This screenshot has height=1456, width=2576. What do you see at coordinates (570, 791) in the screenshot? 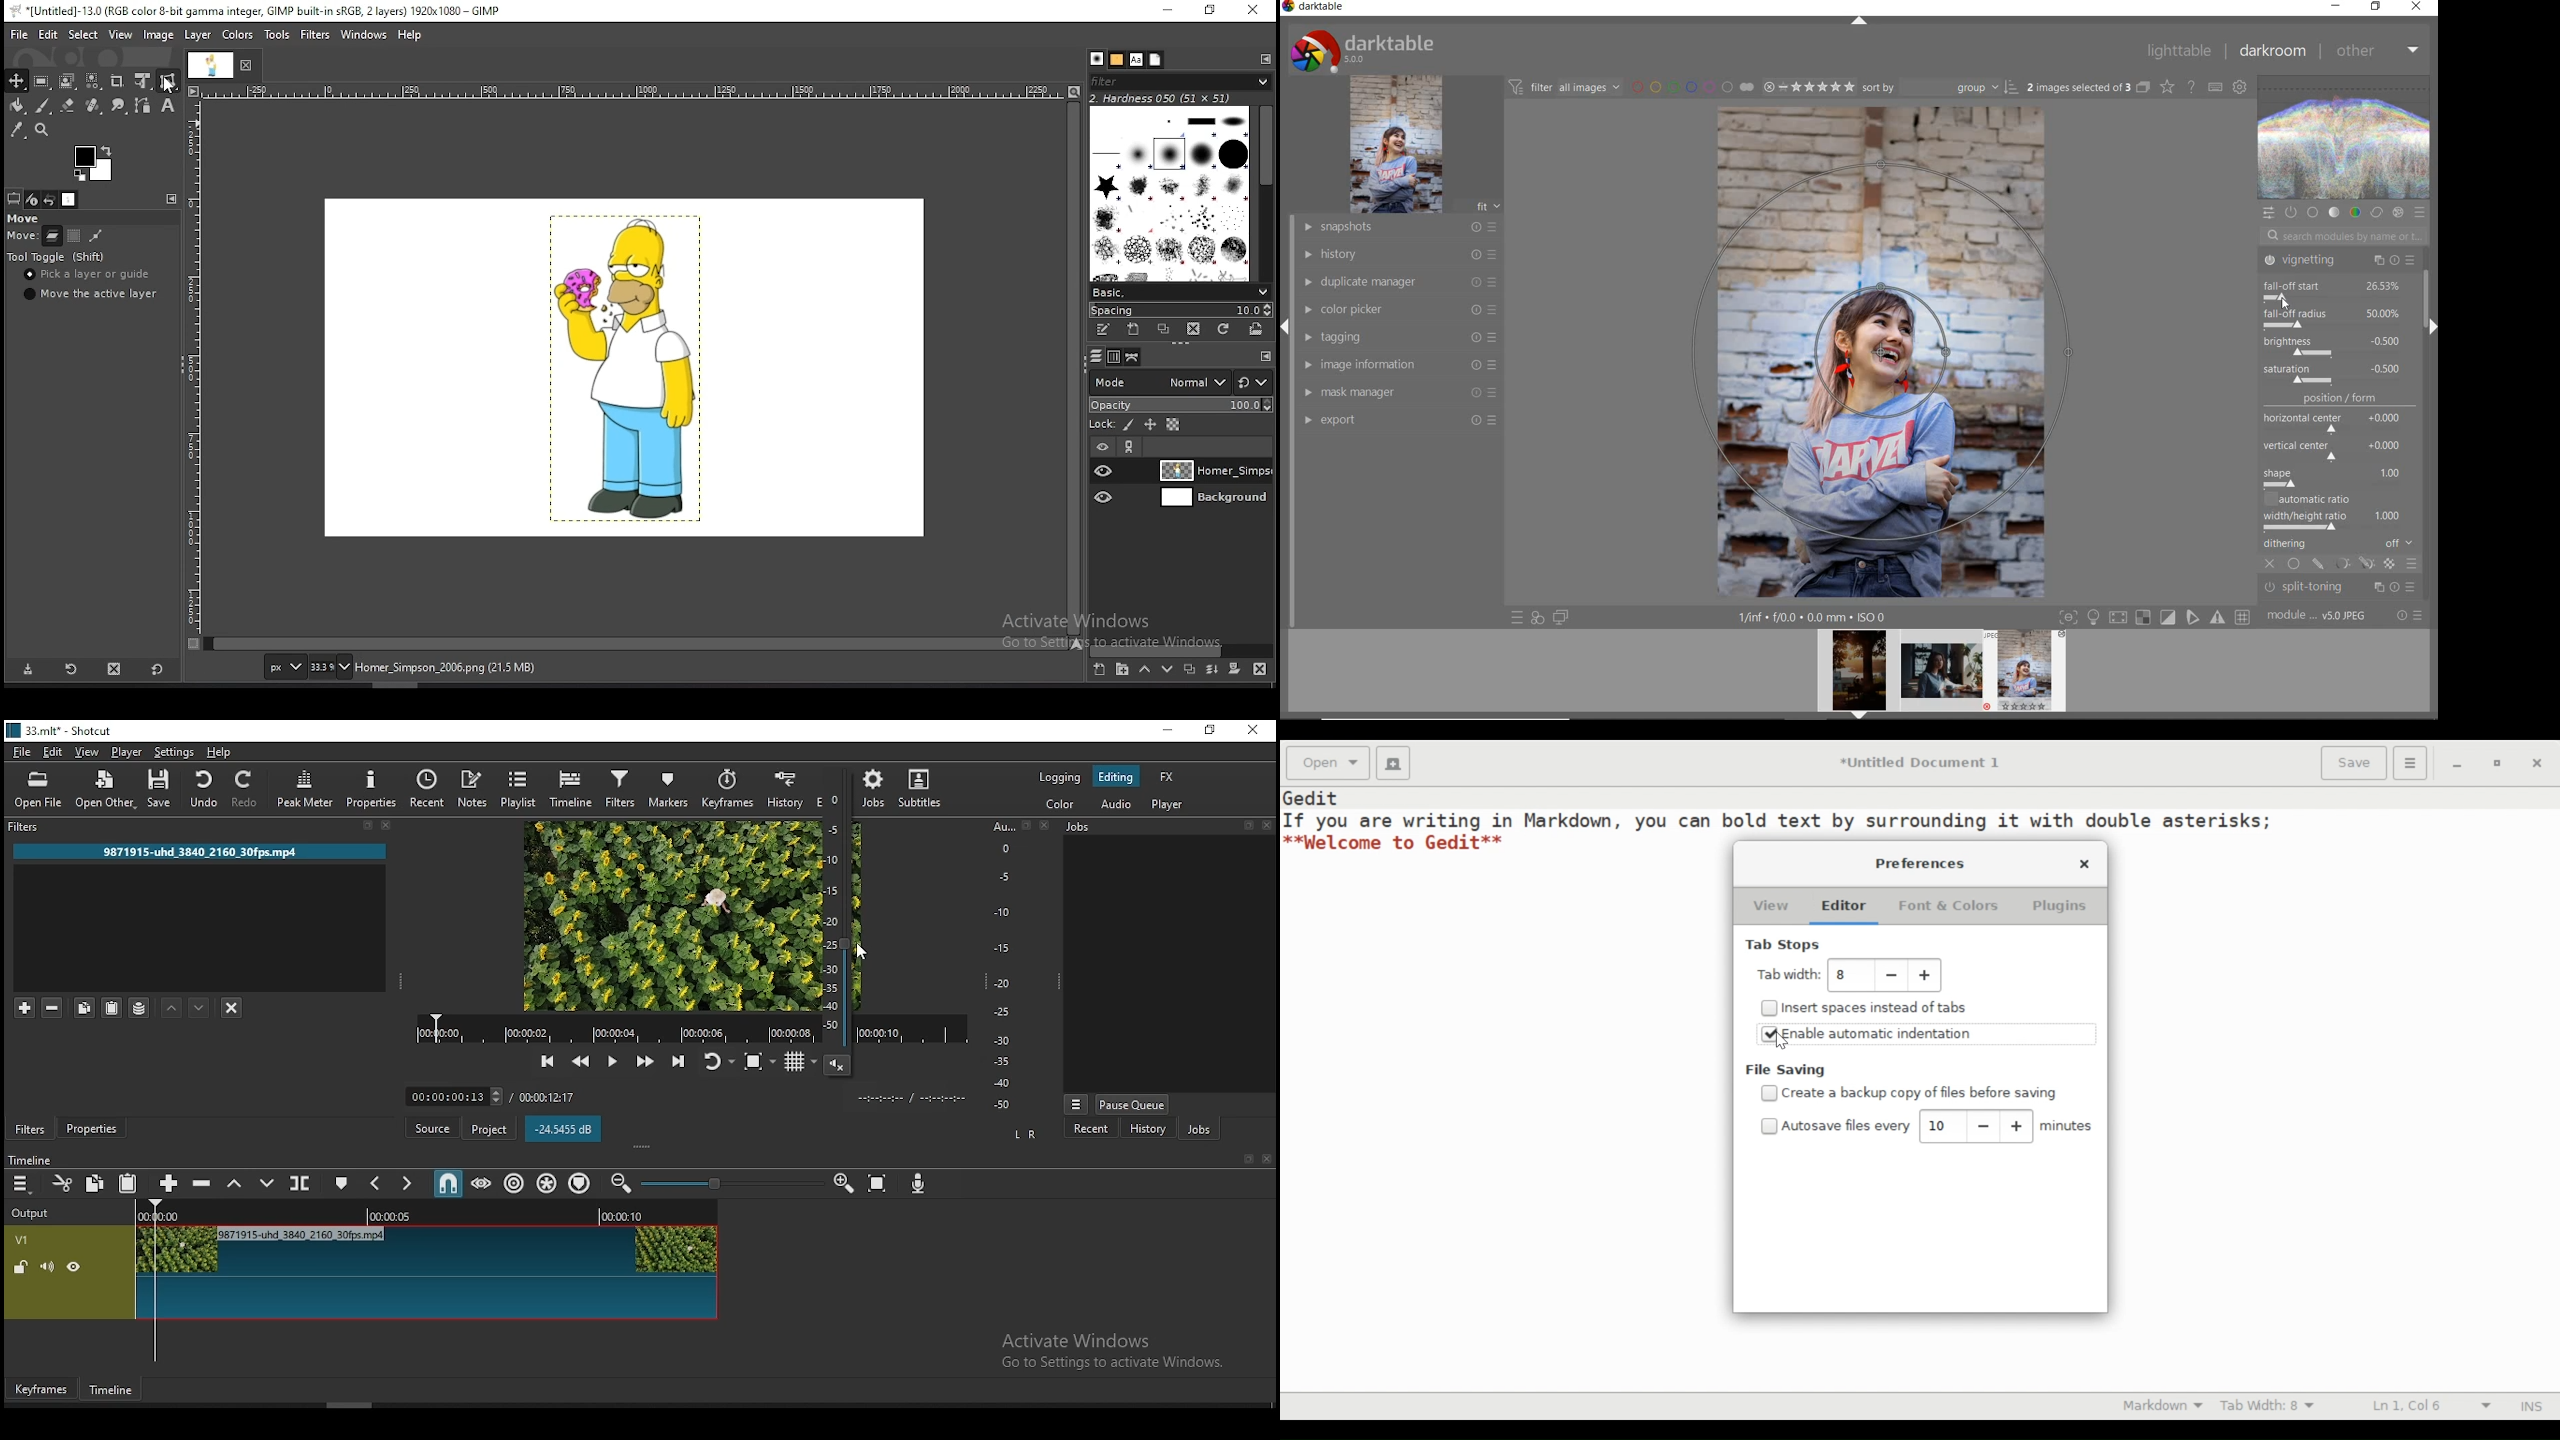
I see `timeline` at bounding box center [570, 791].